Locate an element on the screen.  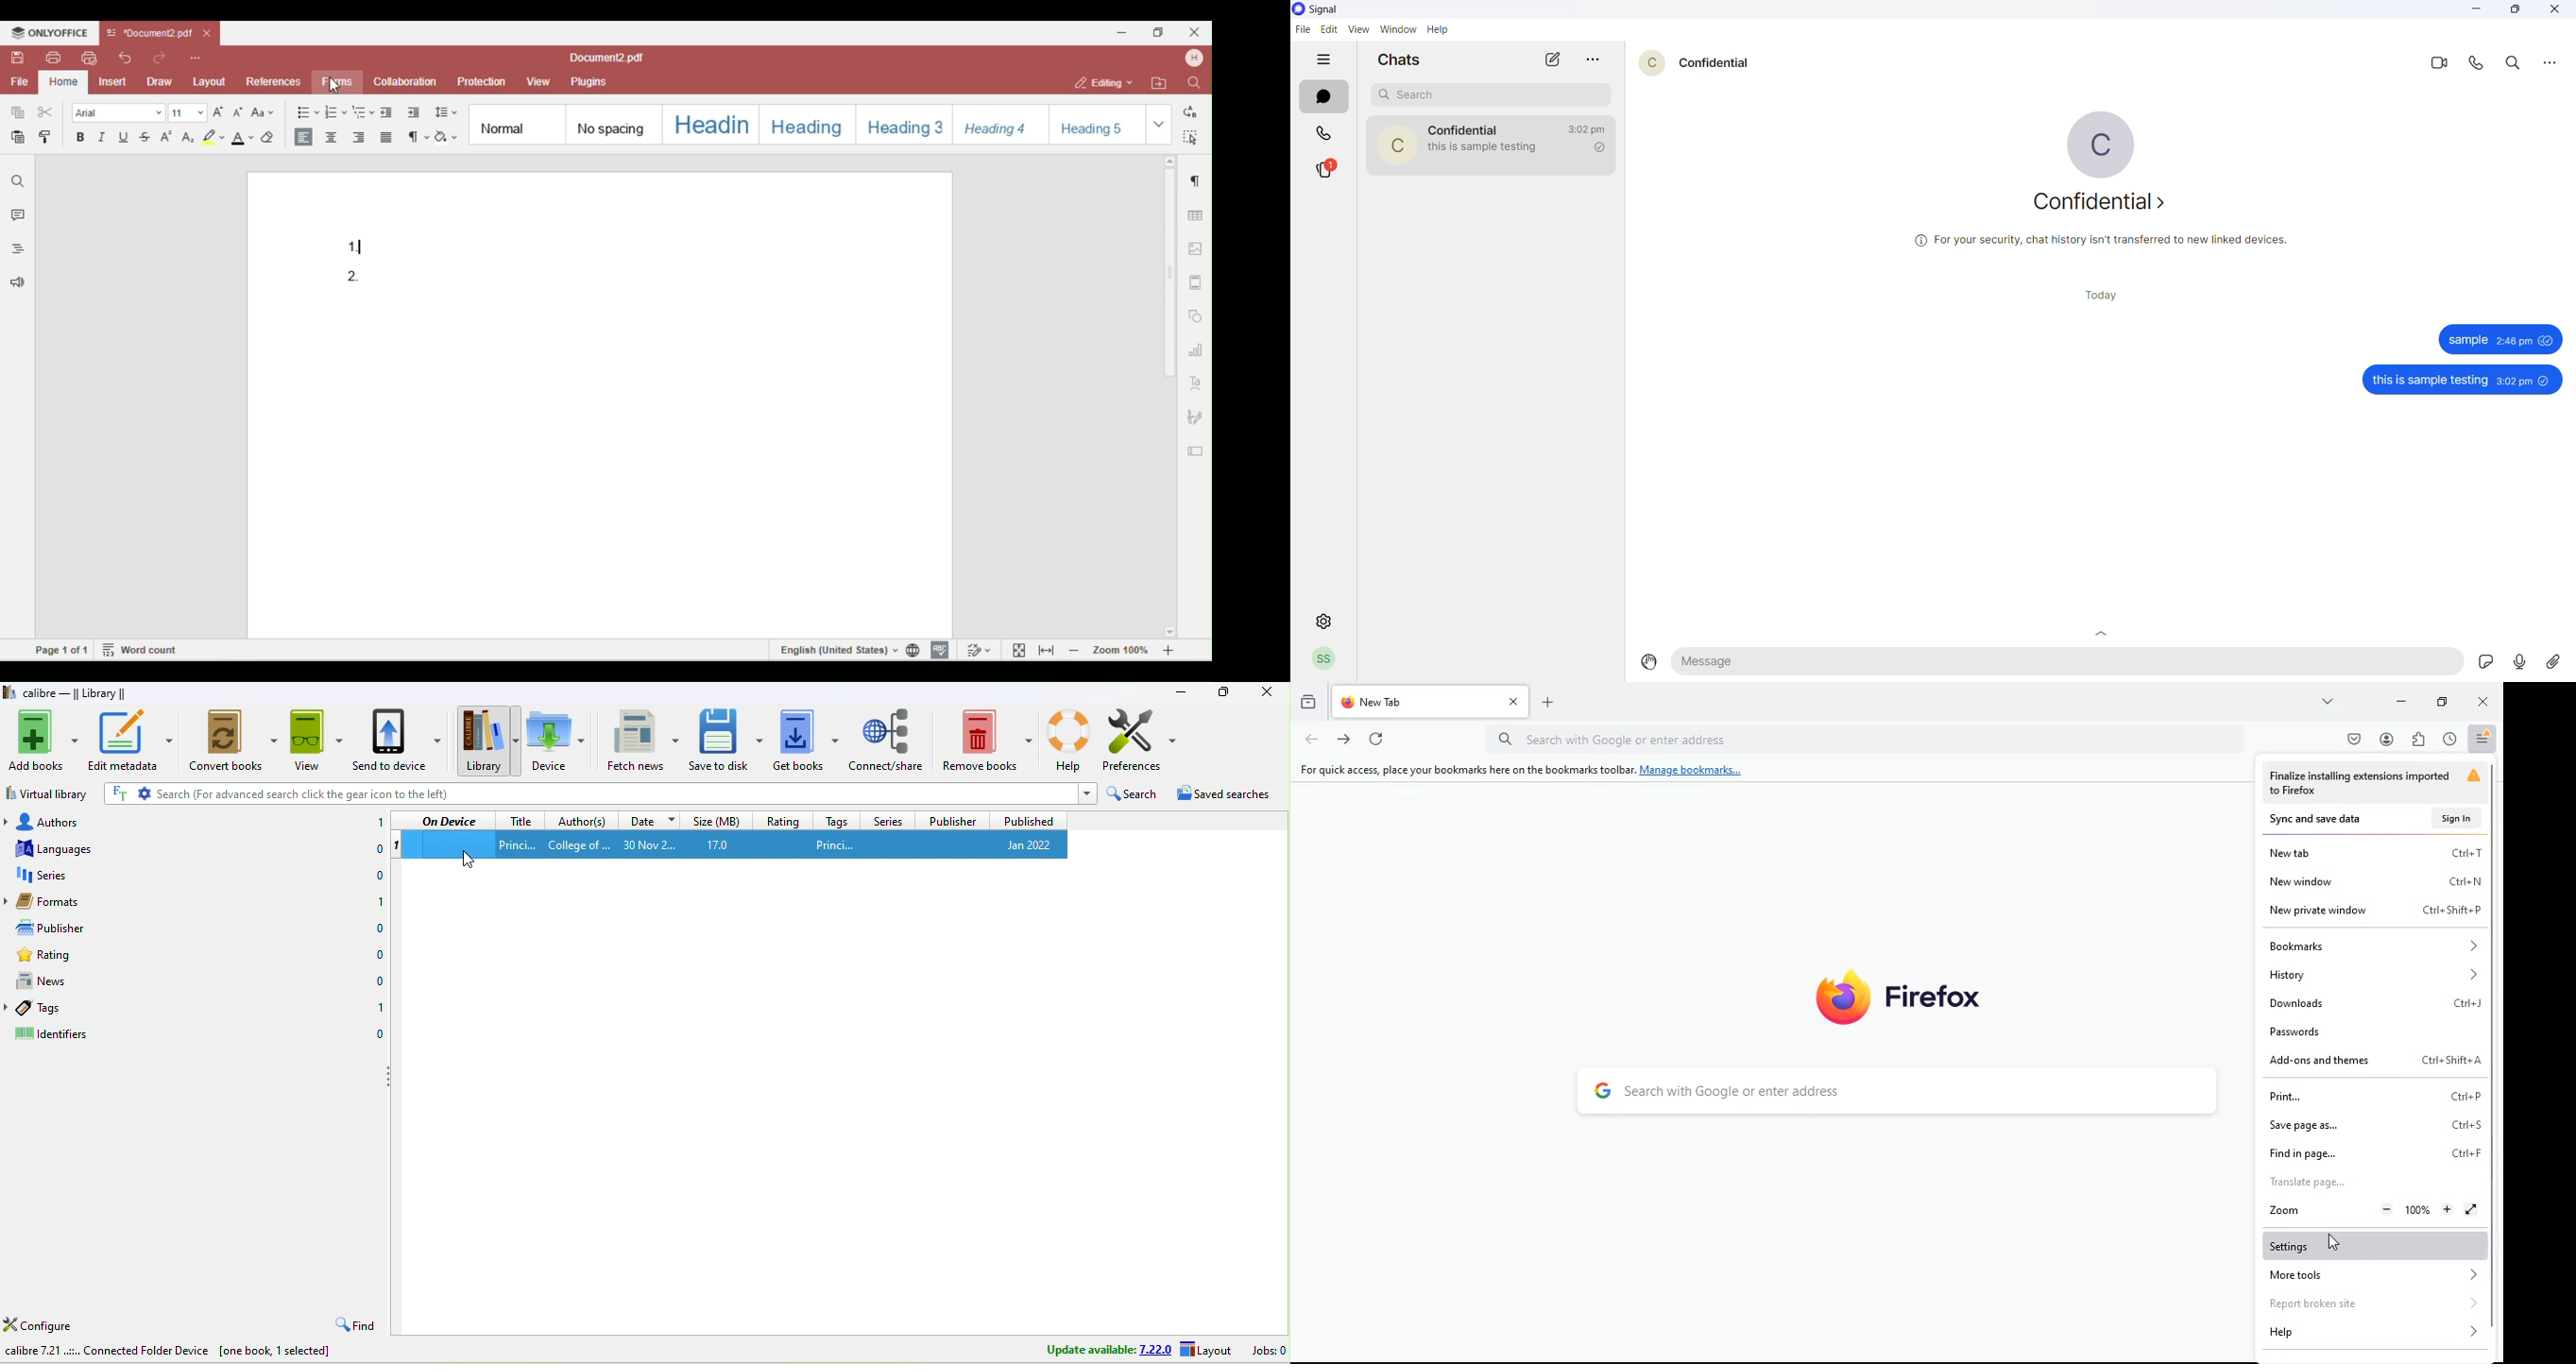
stories is located at coordinates (1327, 169).